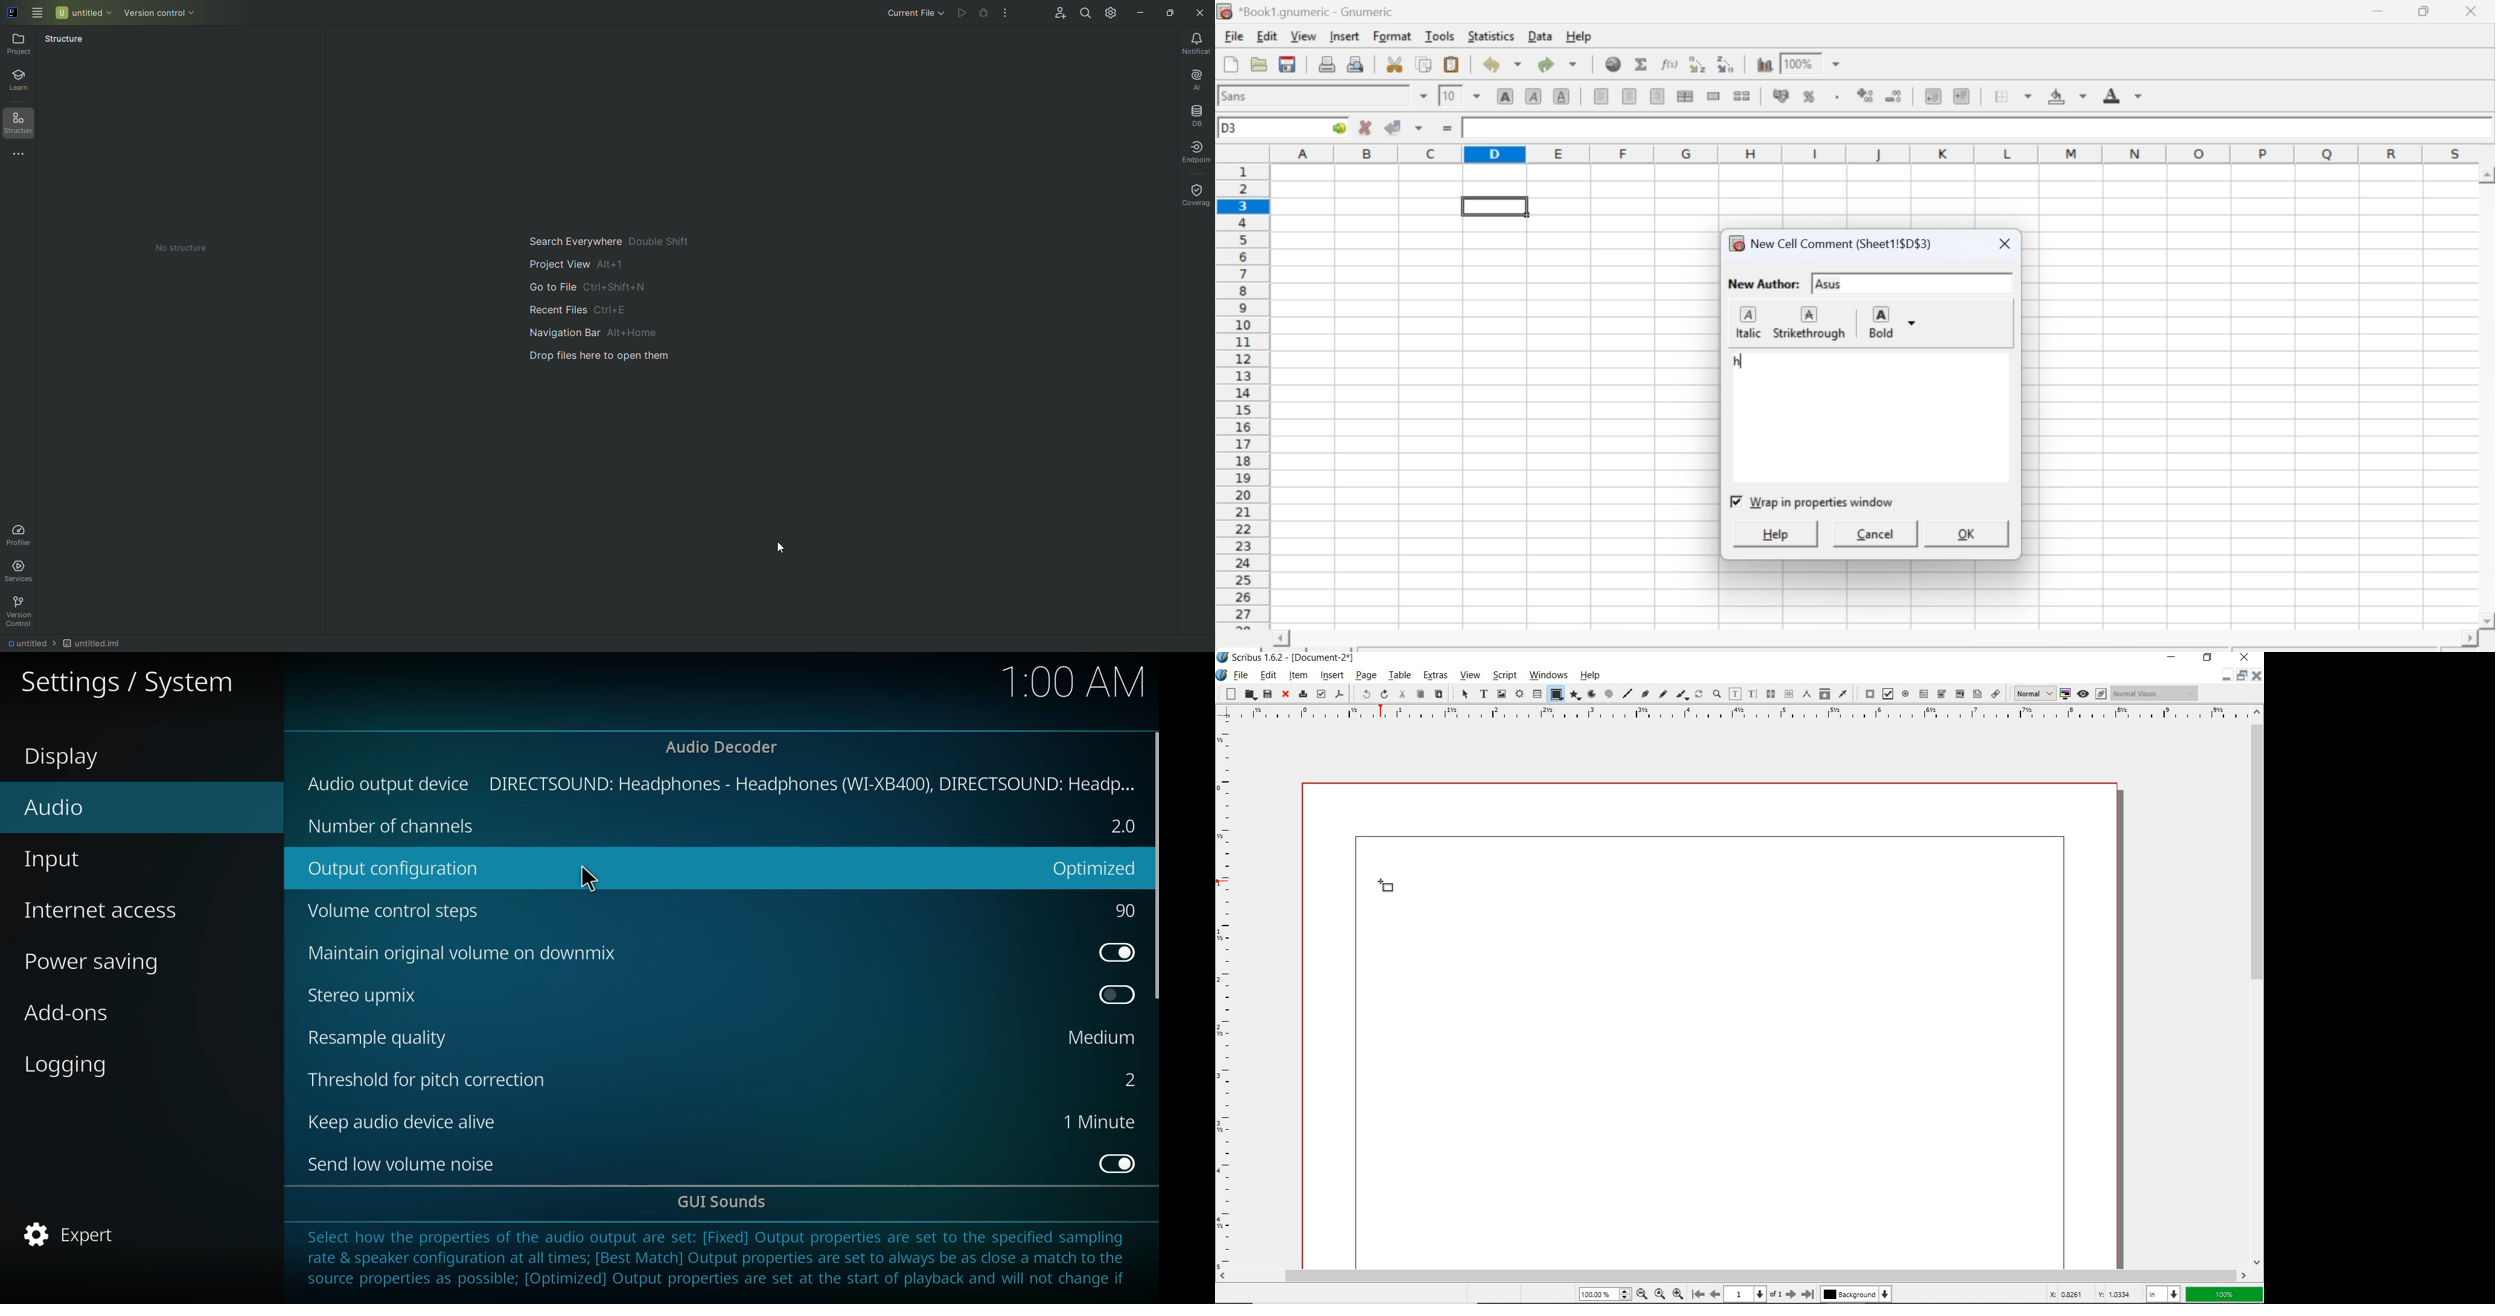  Describe the element at coordinates (138, 683) in the screenshot. I see `settings` at that location.